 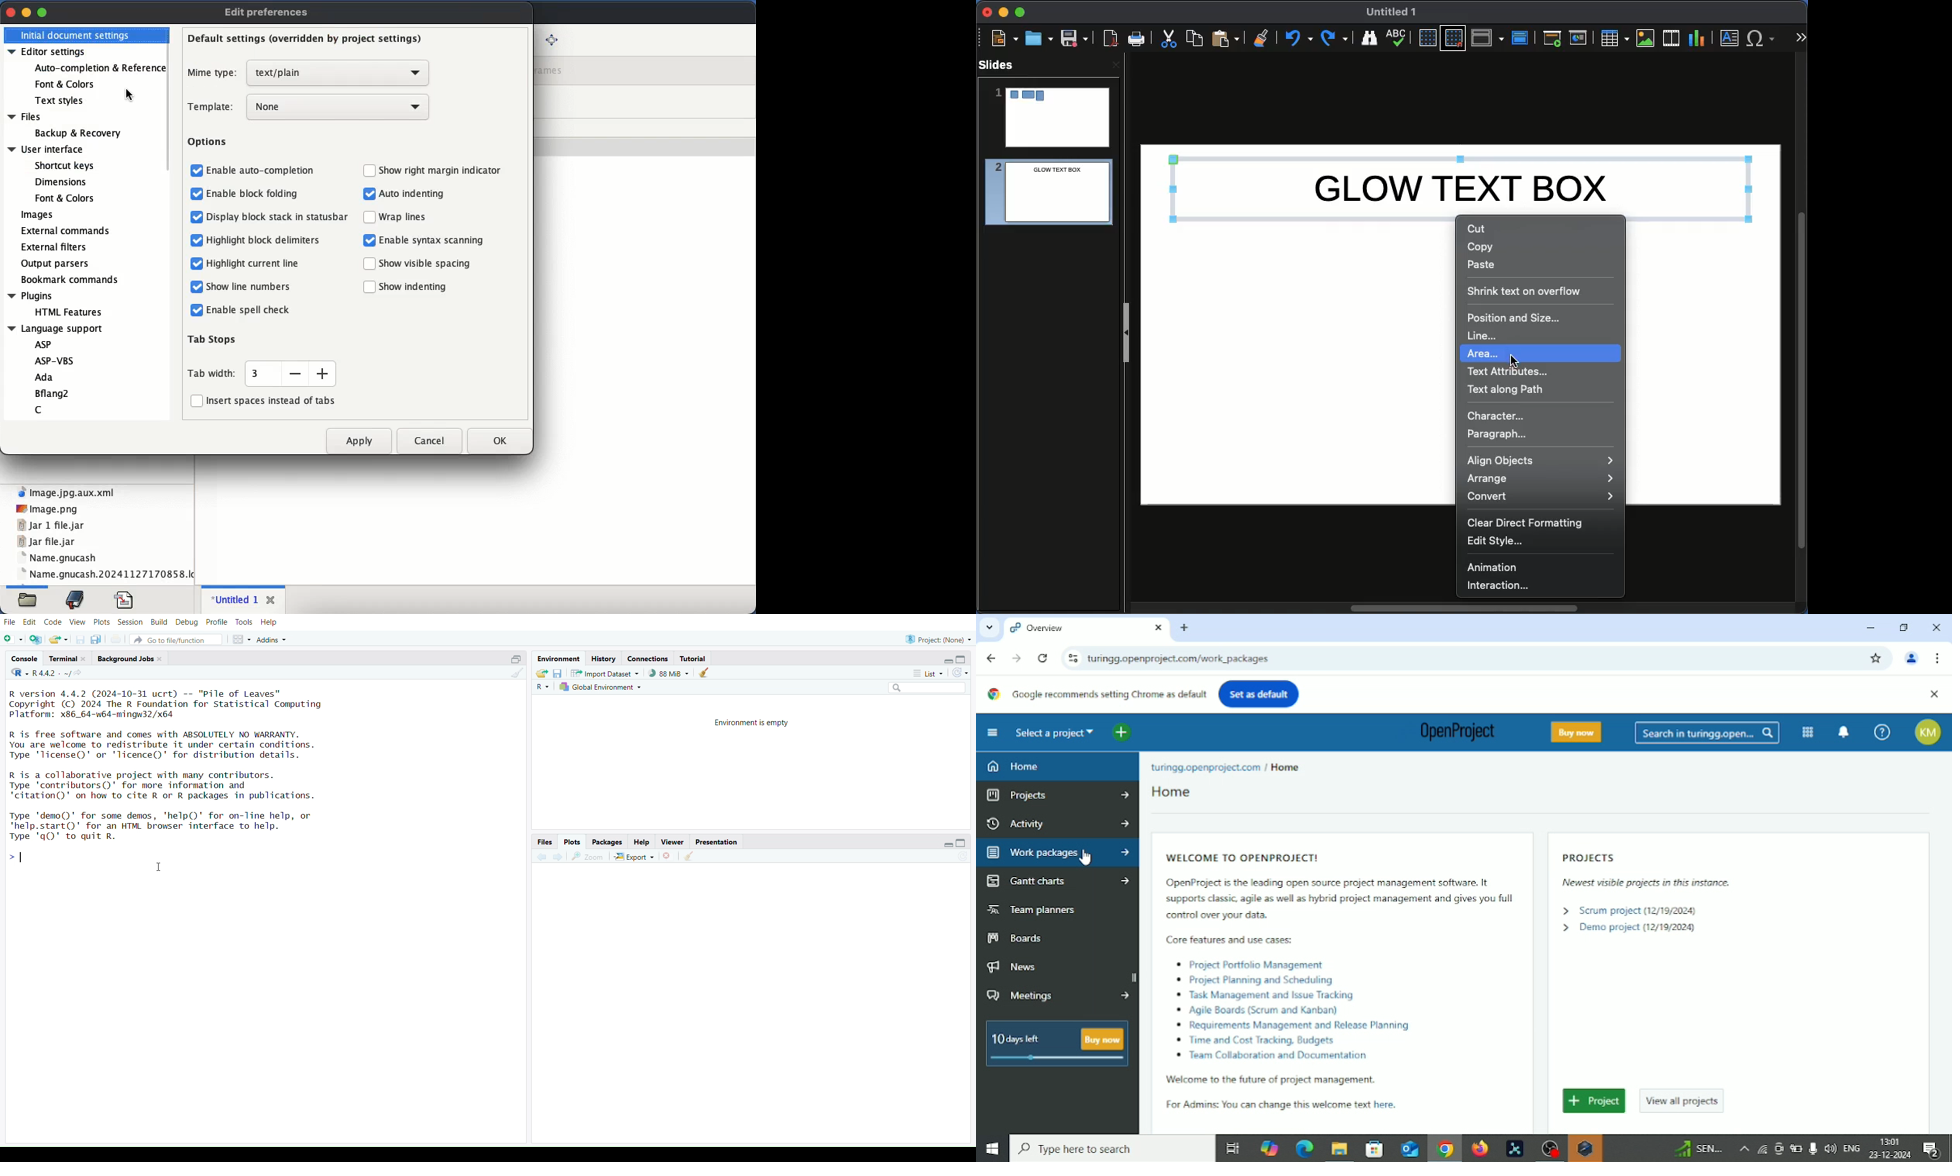 I want to click on 88mib, so click(x=669, y=674).